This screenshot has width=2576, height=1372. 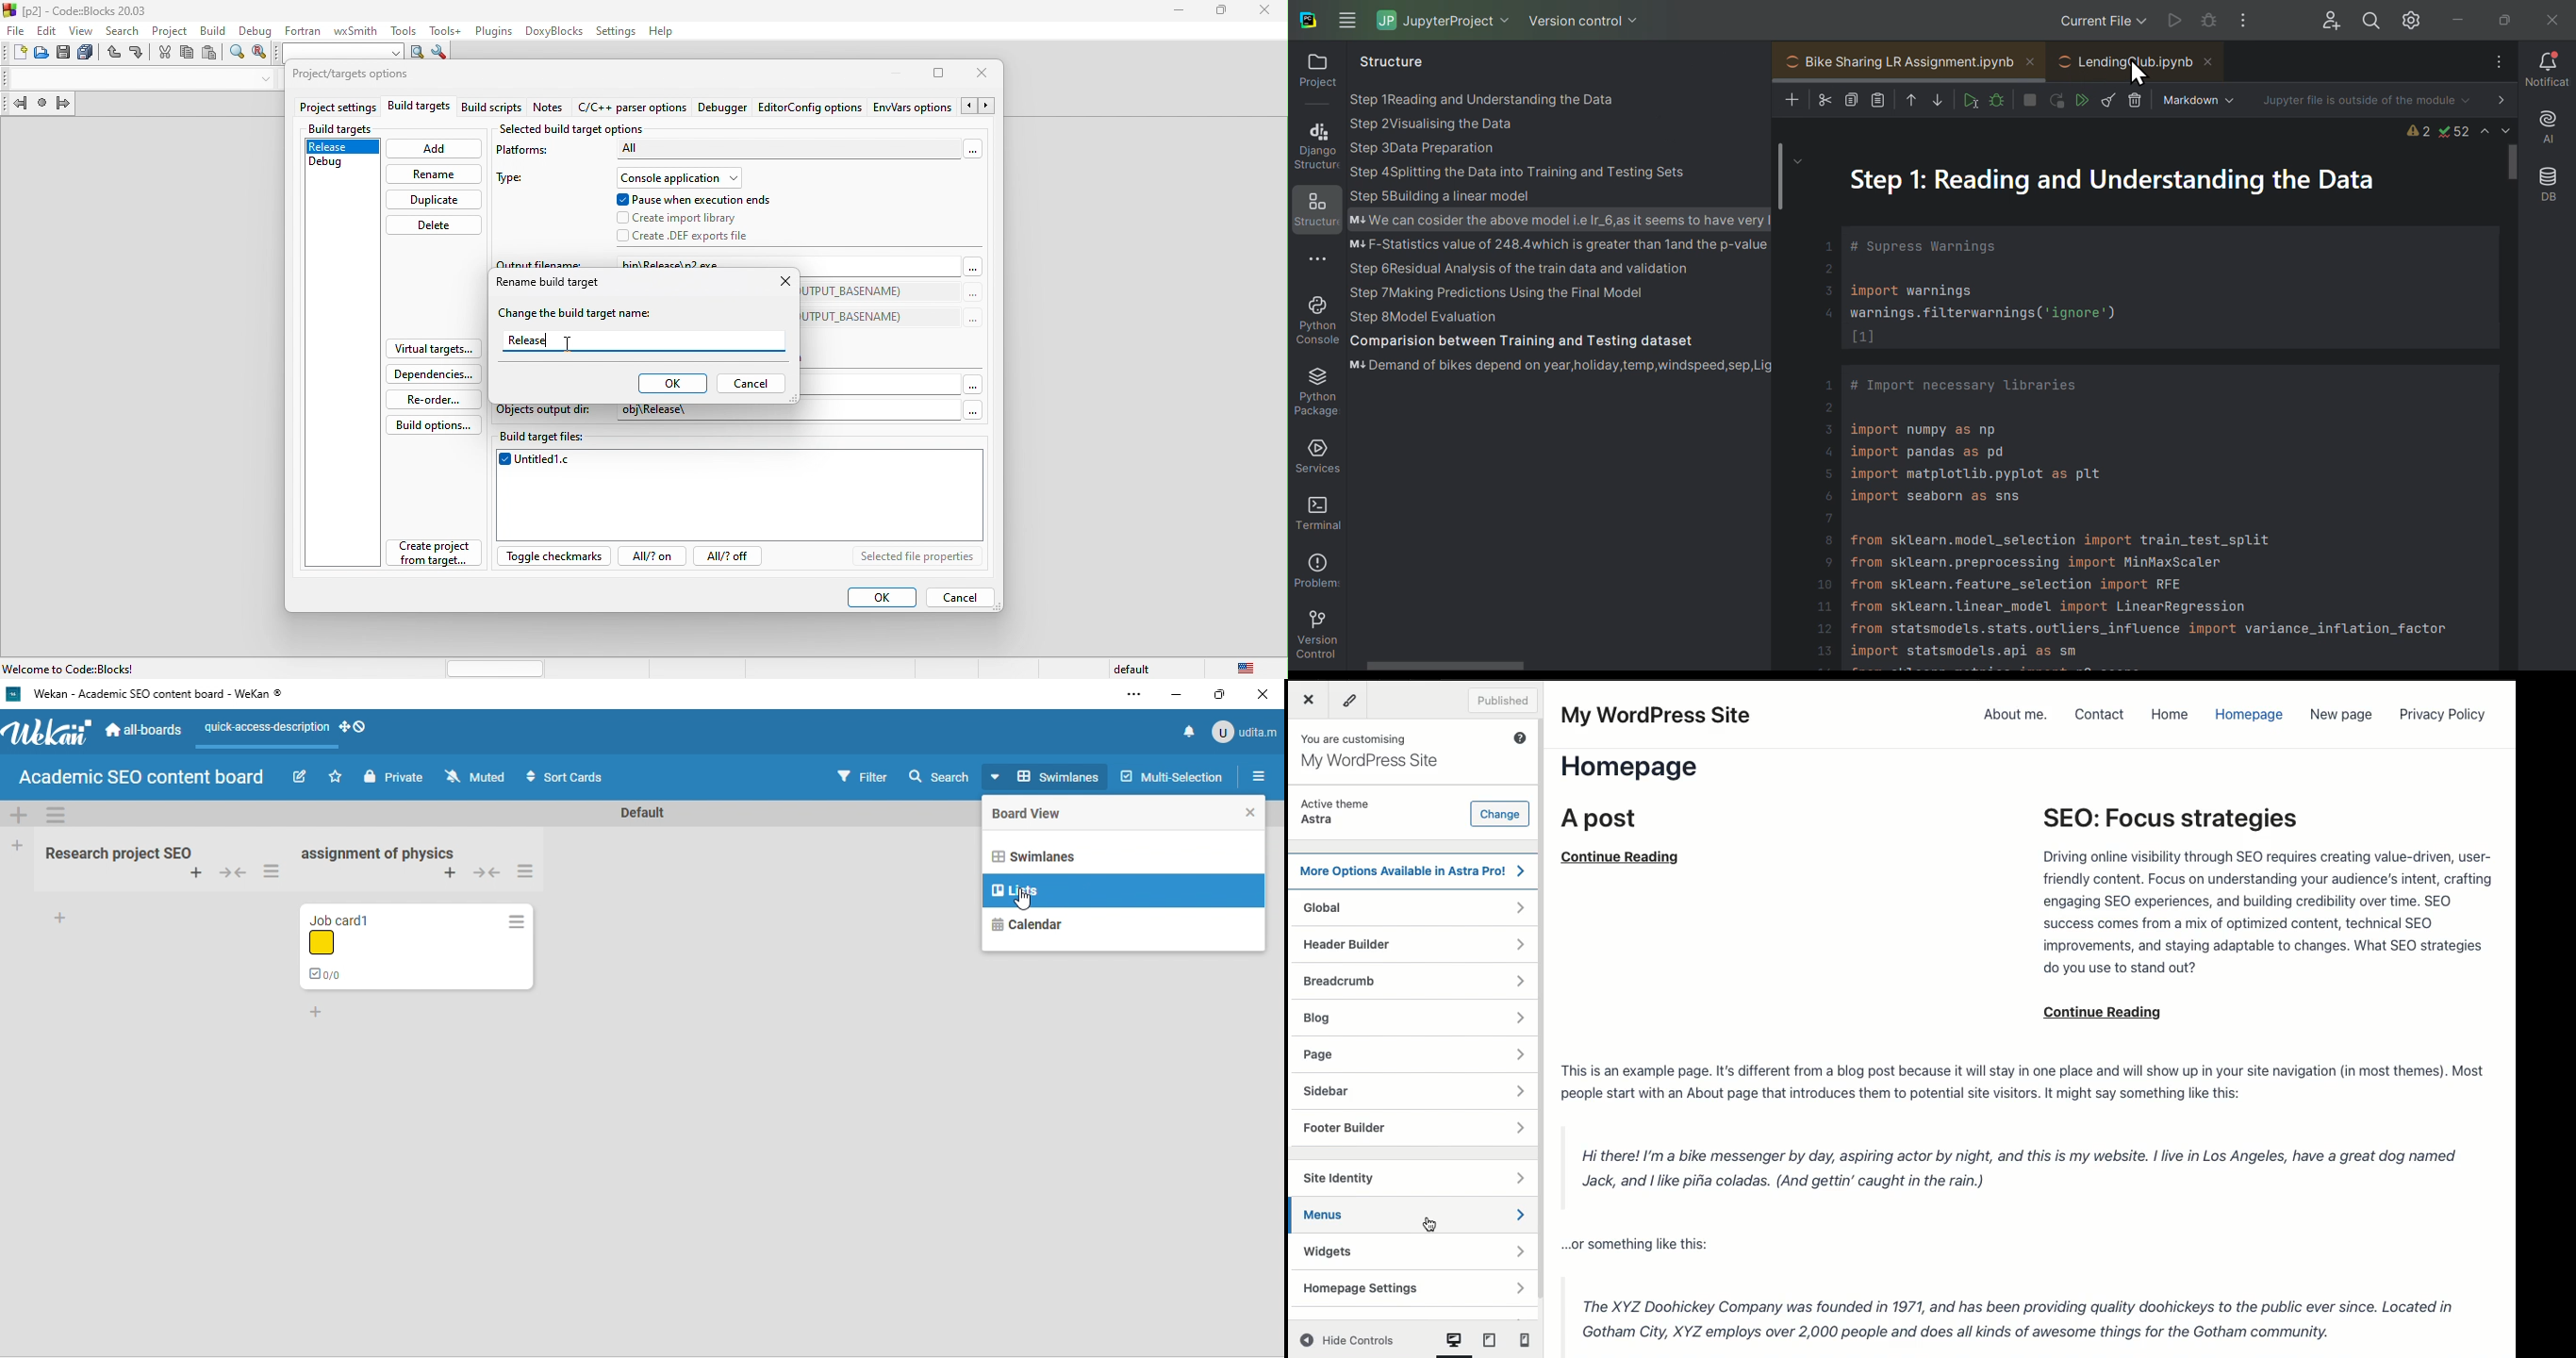 I want to click on Astra Pro, so click(x=1412, y=872).